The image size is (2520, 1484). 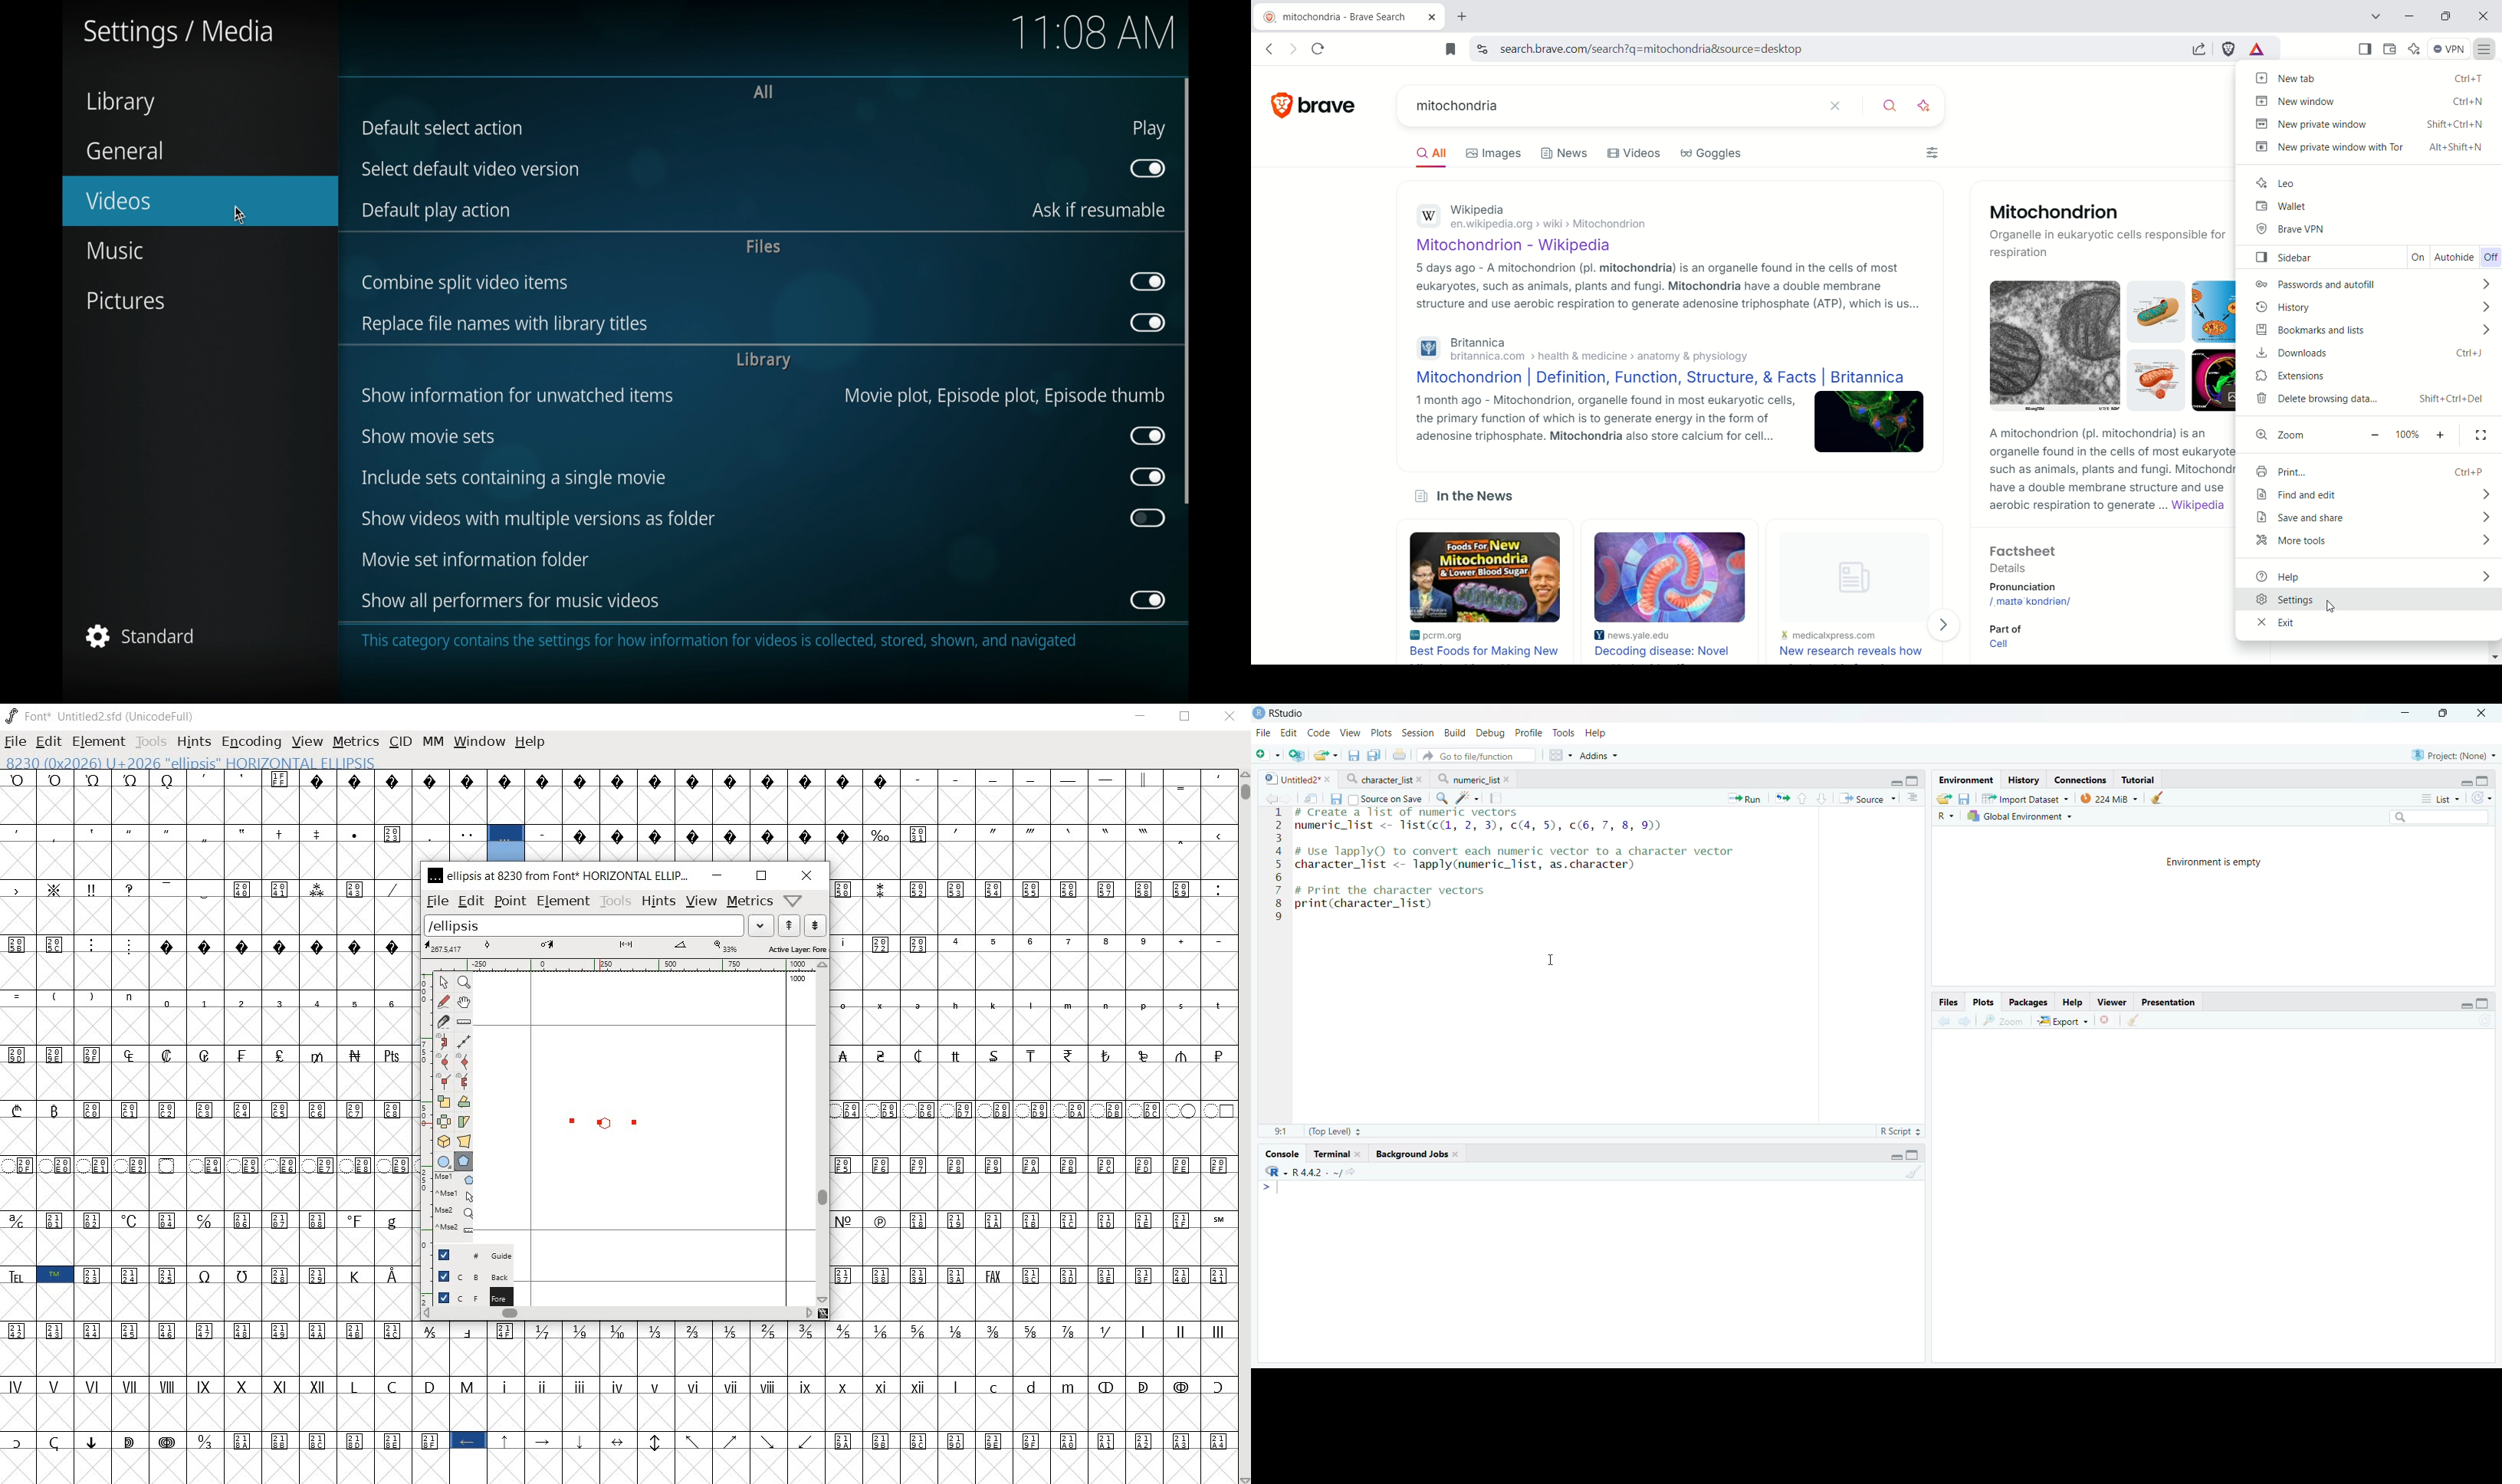 What do you see at coordinates (103, 714) in the screenshot?
I see `FONT*UNTITLED2.SFD (UNICODEFULL)` at bounding box center [103, 714].